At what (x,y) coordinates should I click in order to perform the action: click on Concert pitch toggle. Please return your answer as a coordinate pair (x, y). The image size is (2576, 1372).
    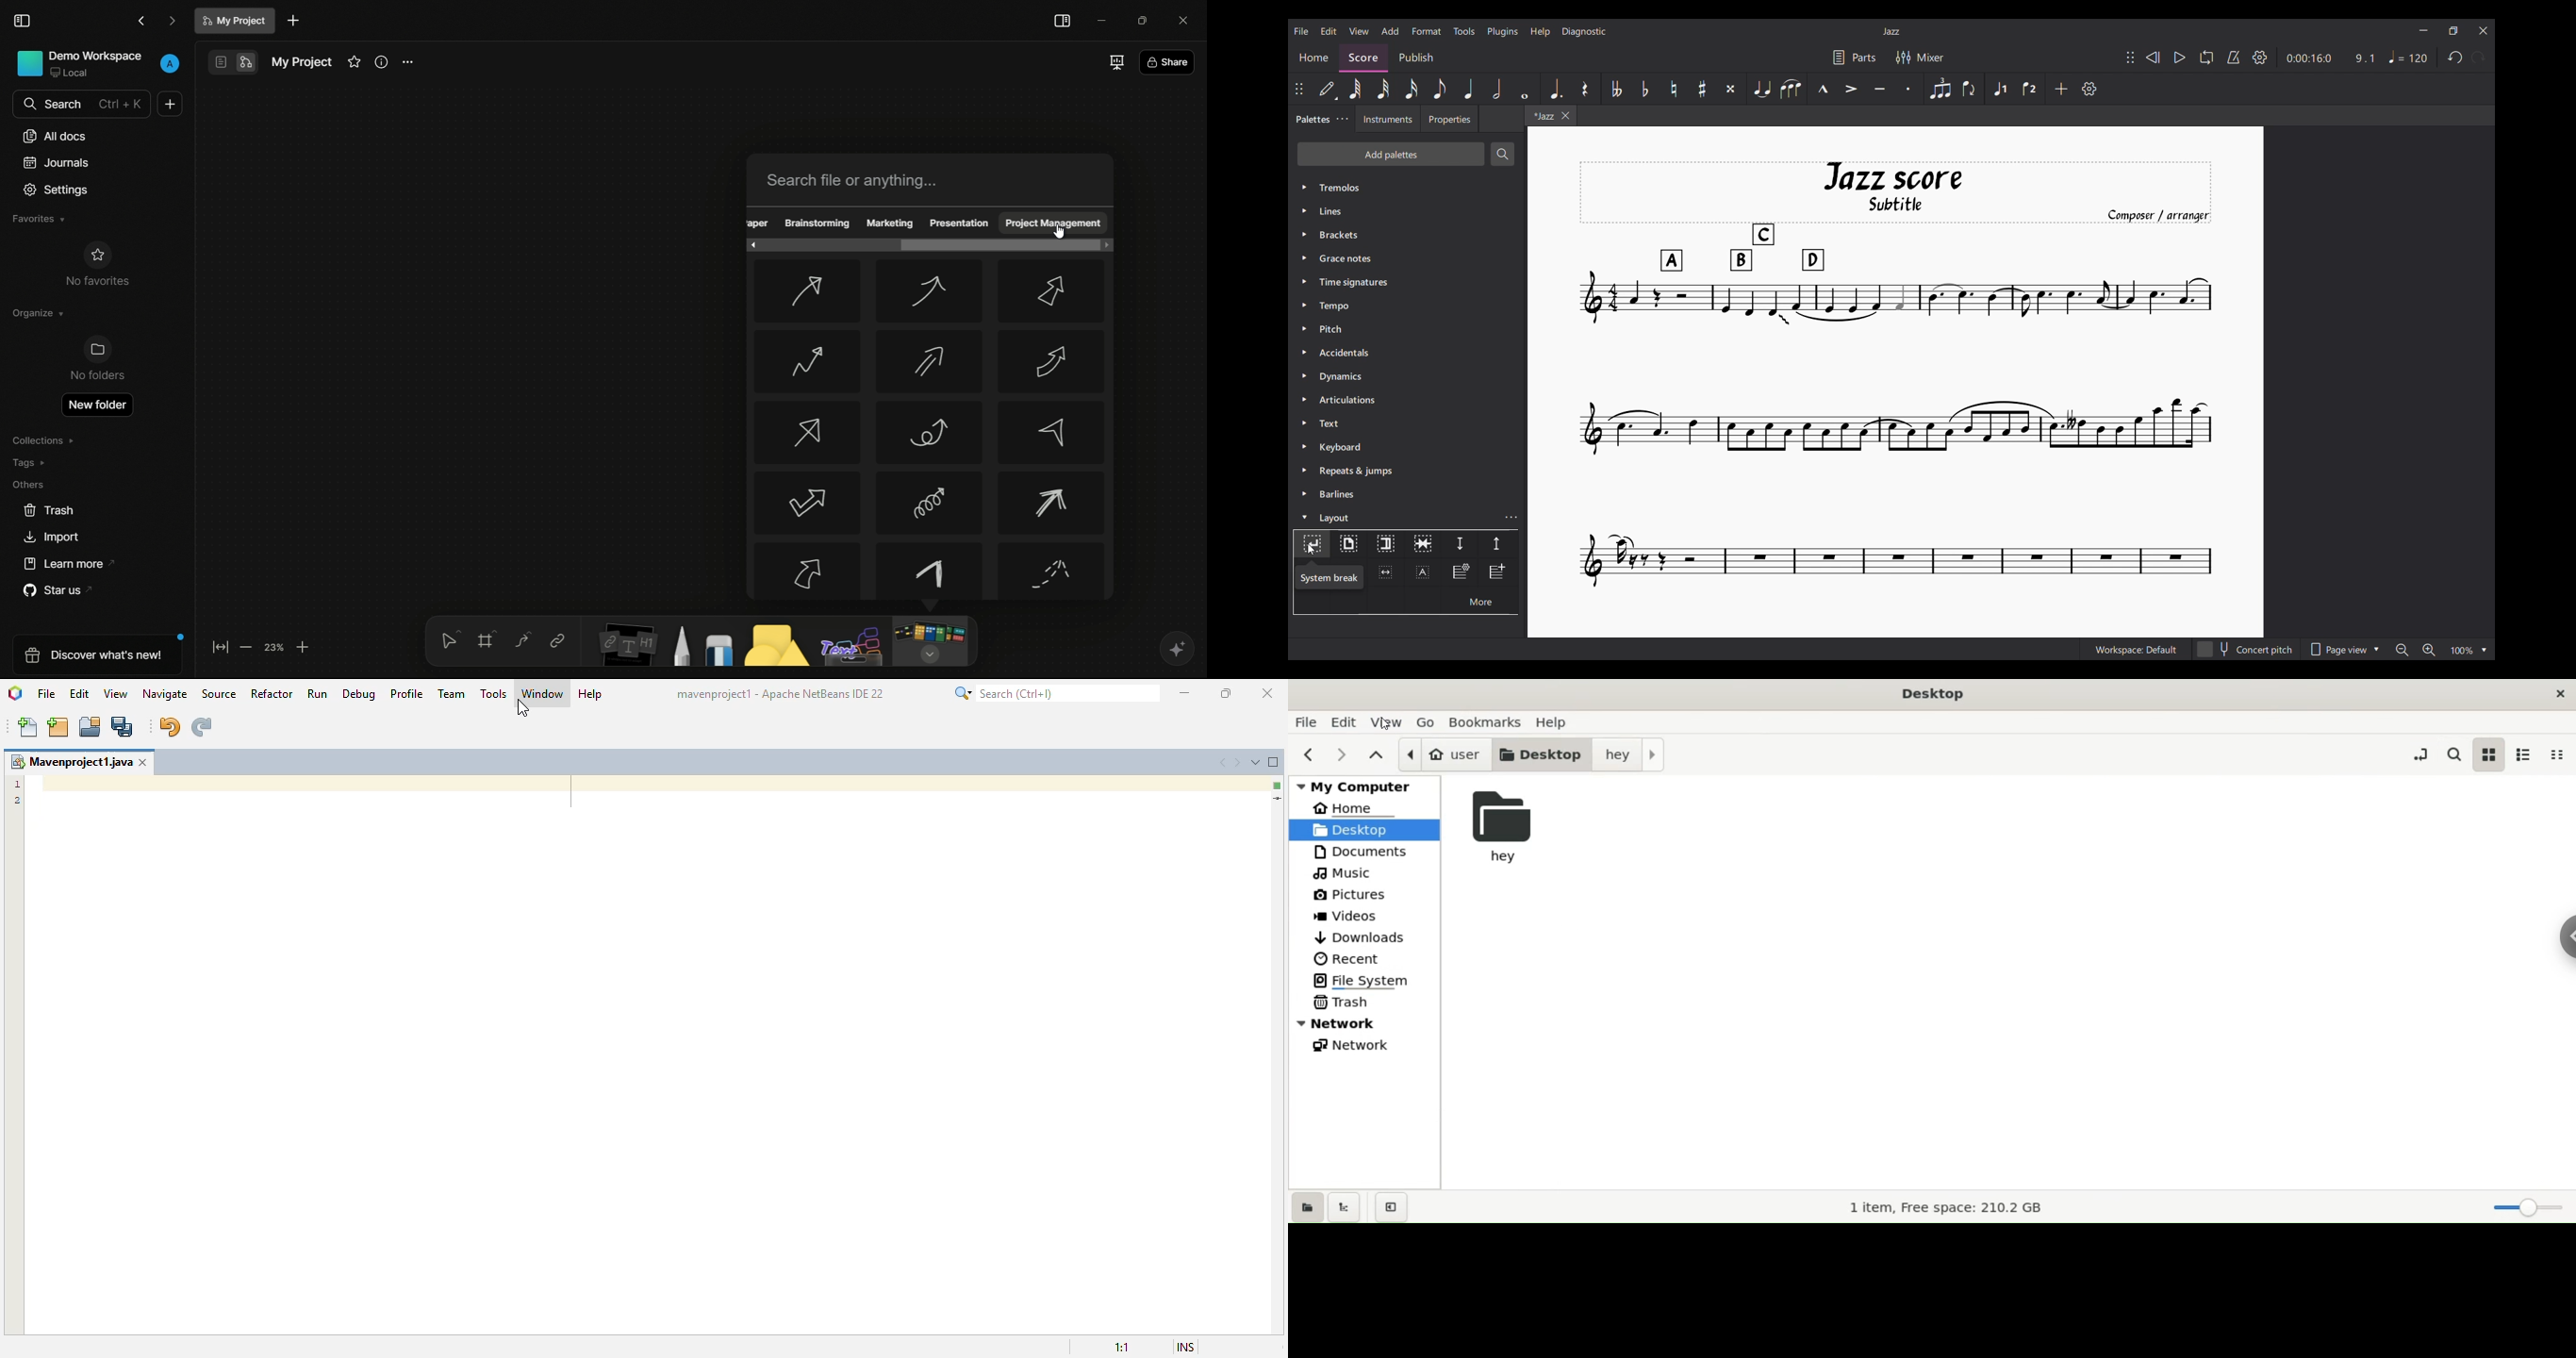
    Looking at the image, I should click on (2247, 649).